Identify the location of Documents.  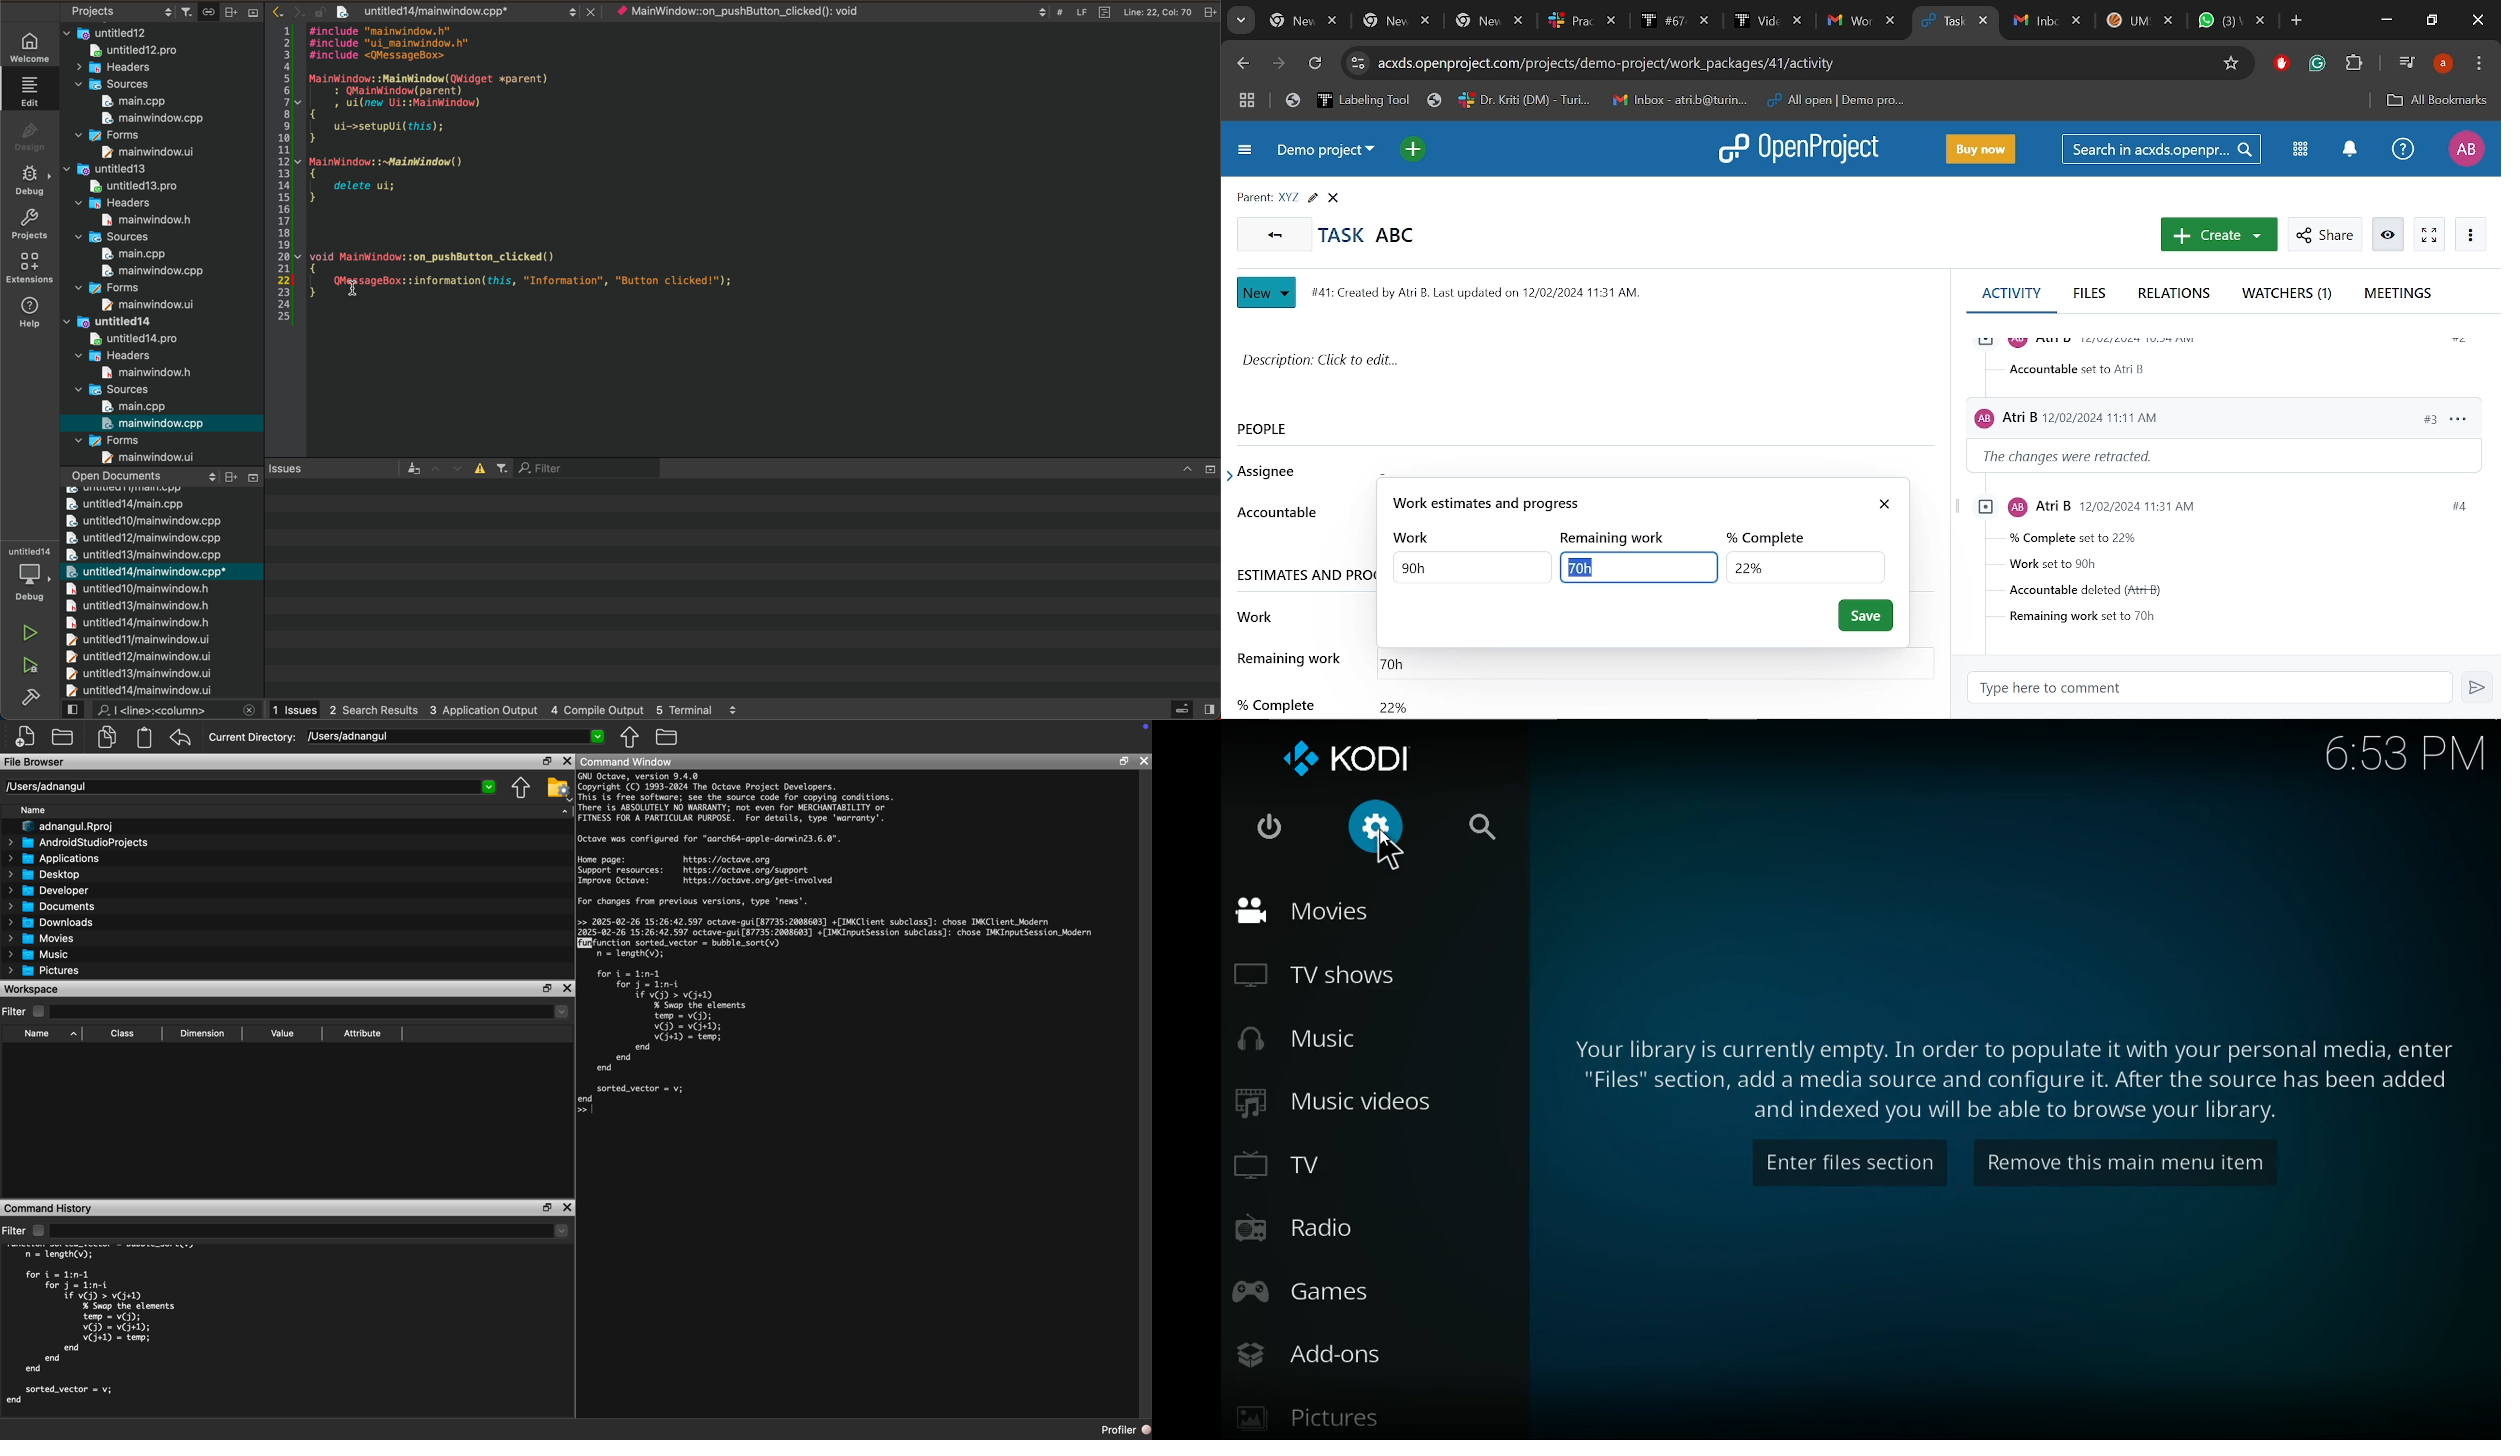
(51, 906).